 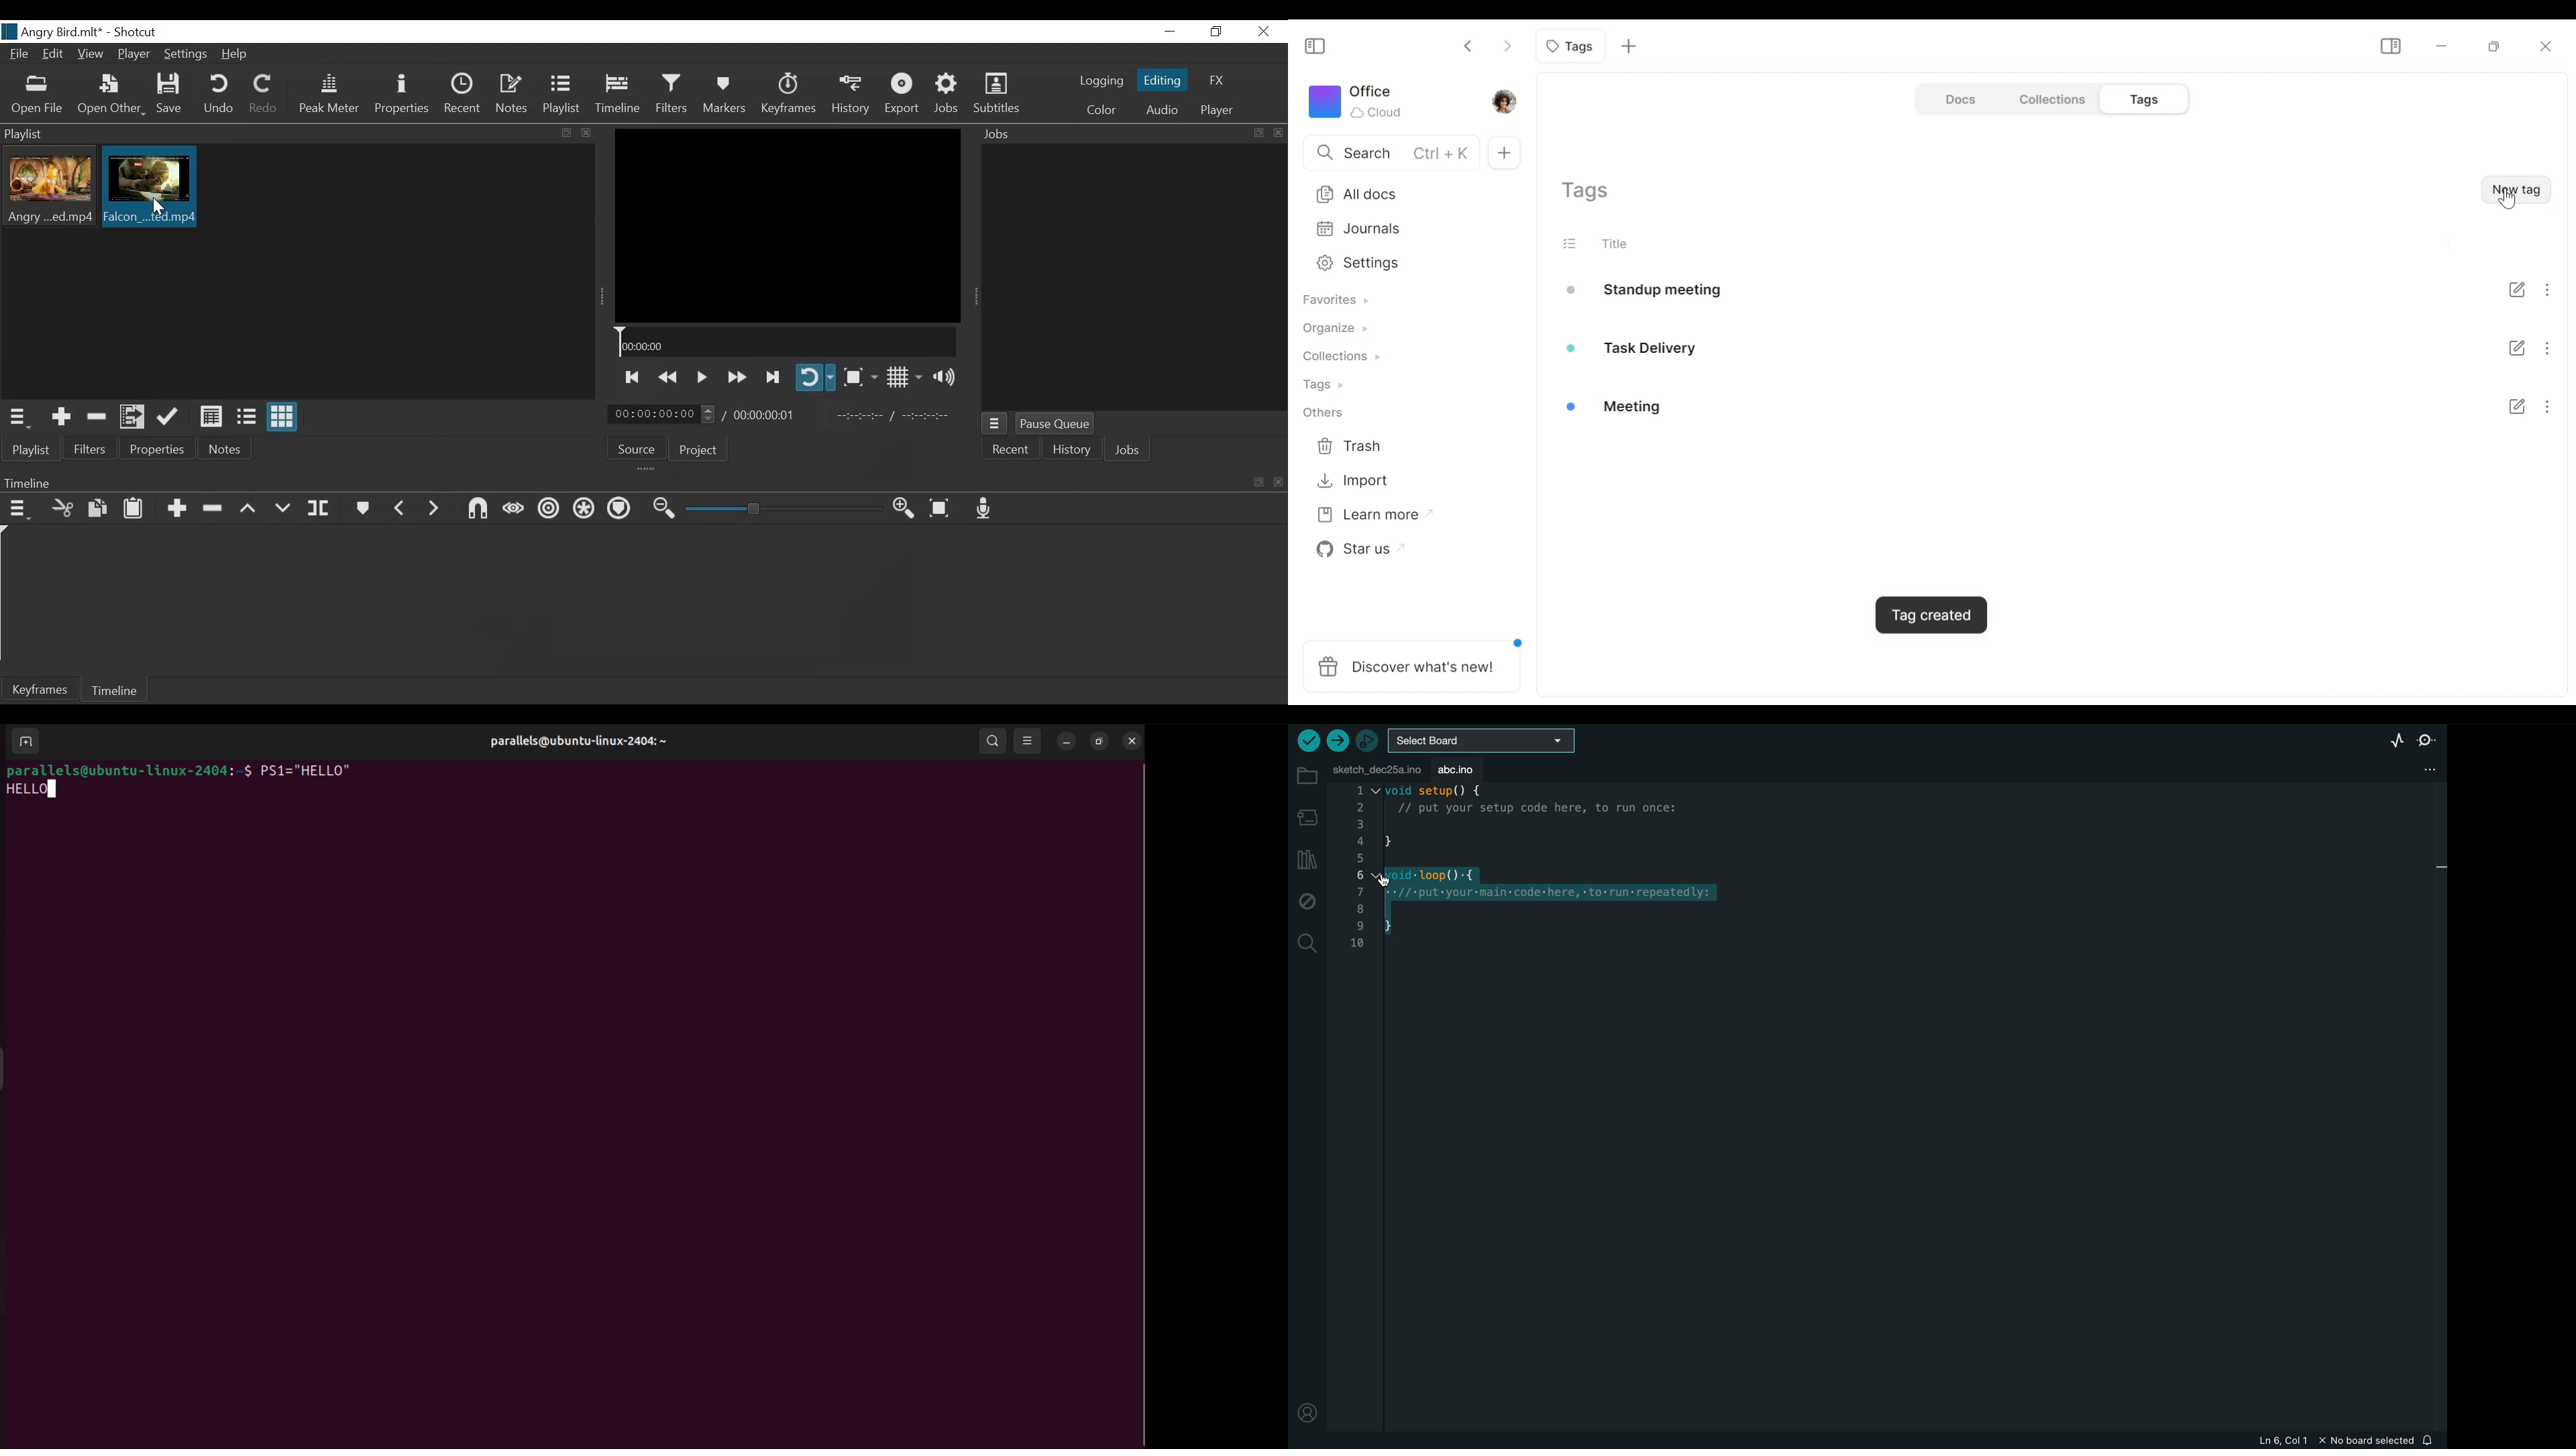 What do you see at coordinates (1261, 32) in the screenshot?
I see `Close` at bounding box center [1261, 32].